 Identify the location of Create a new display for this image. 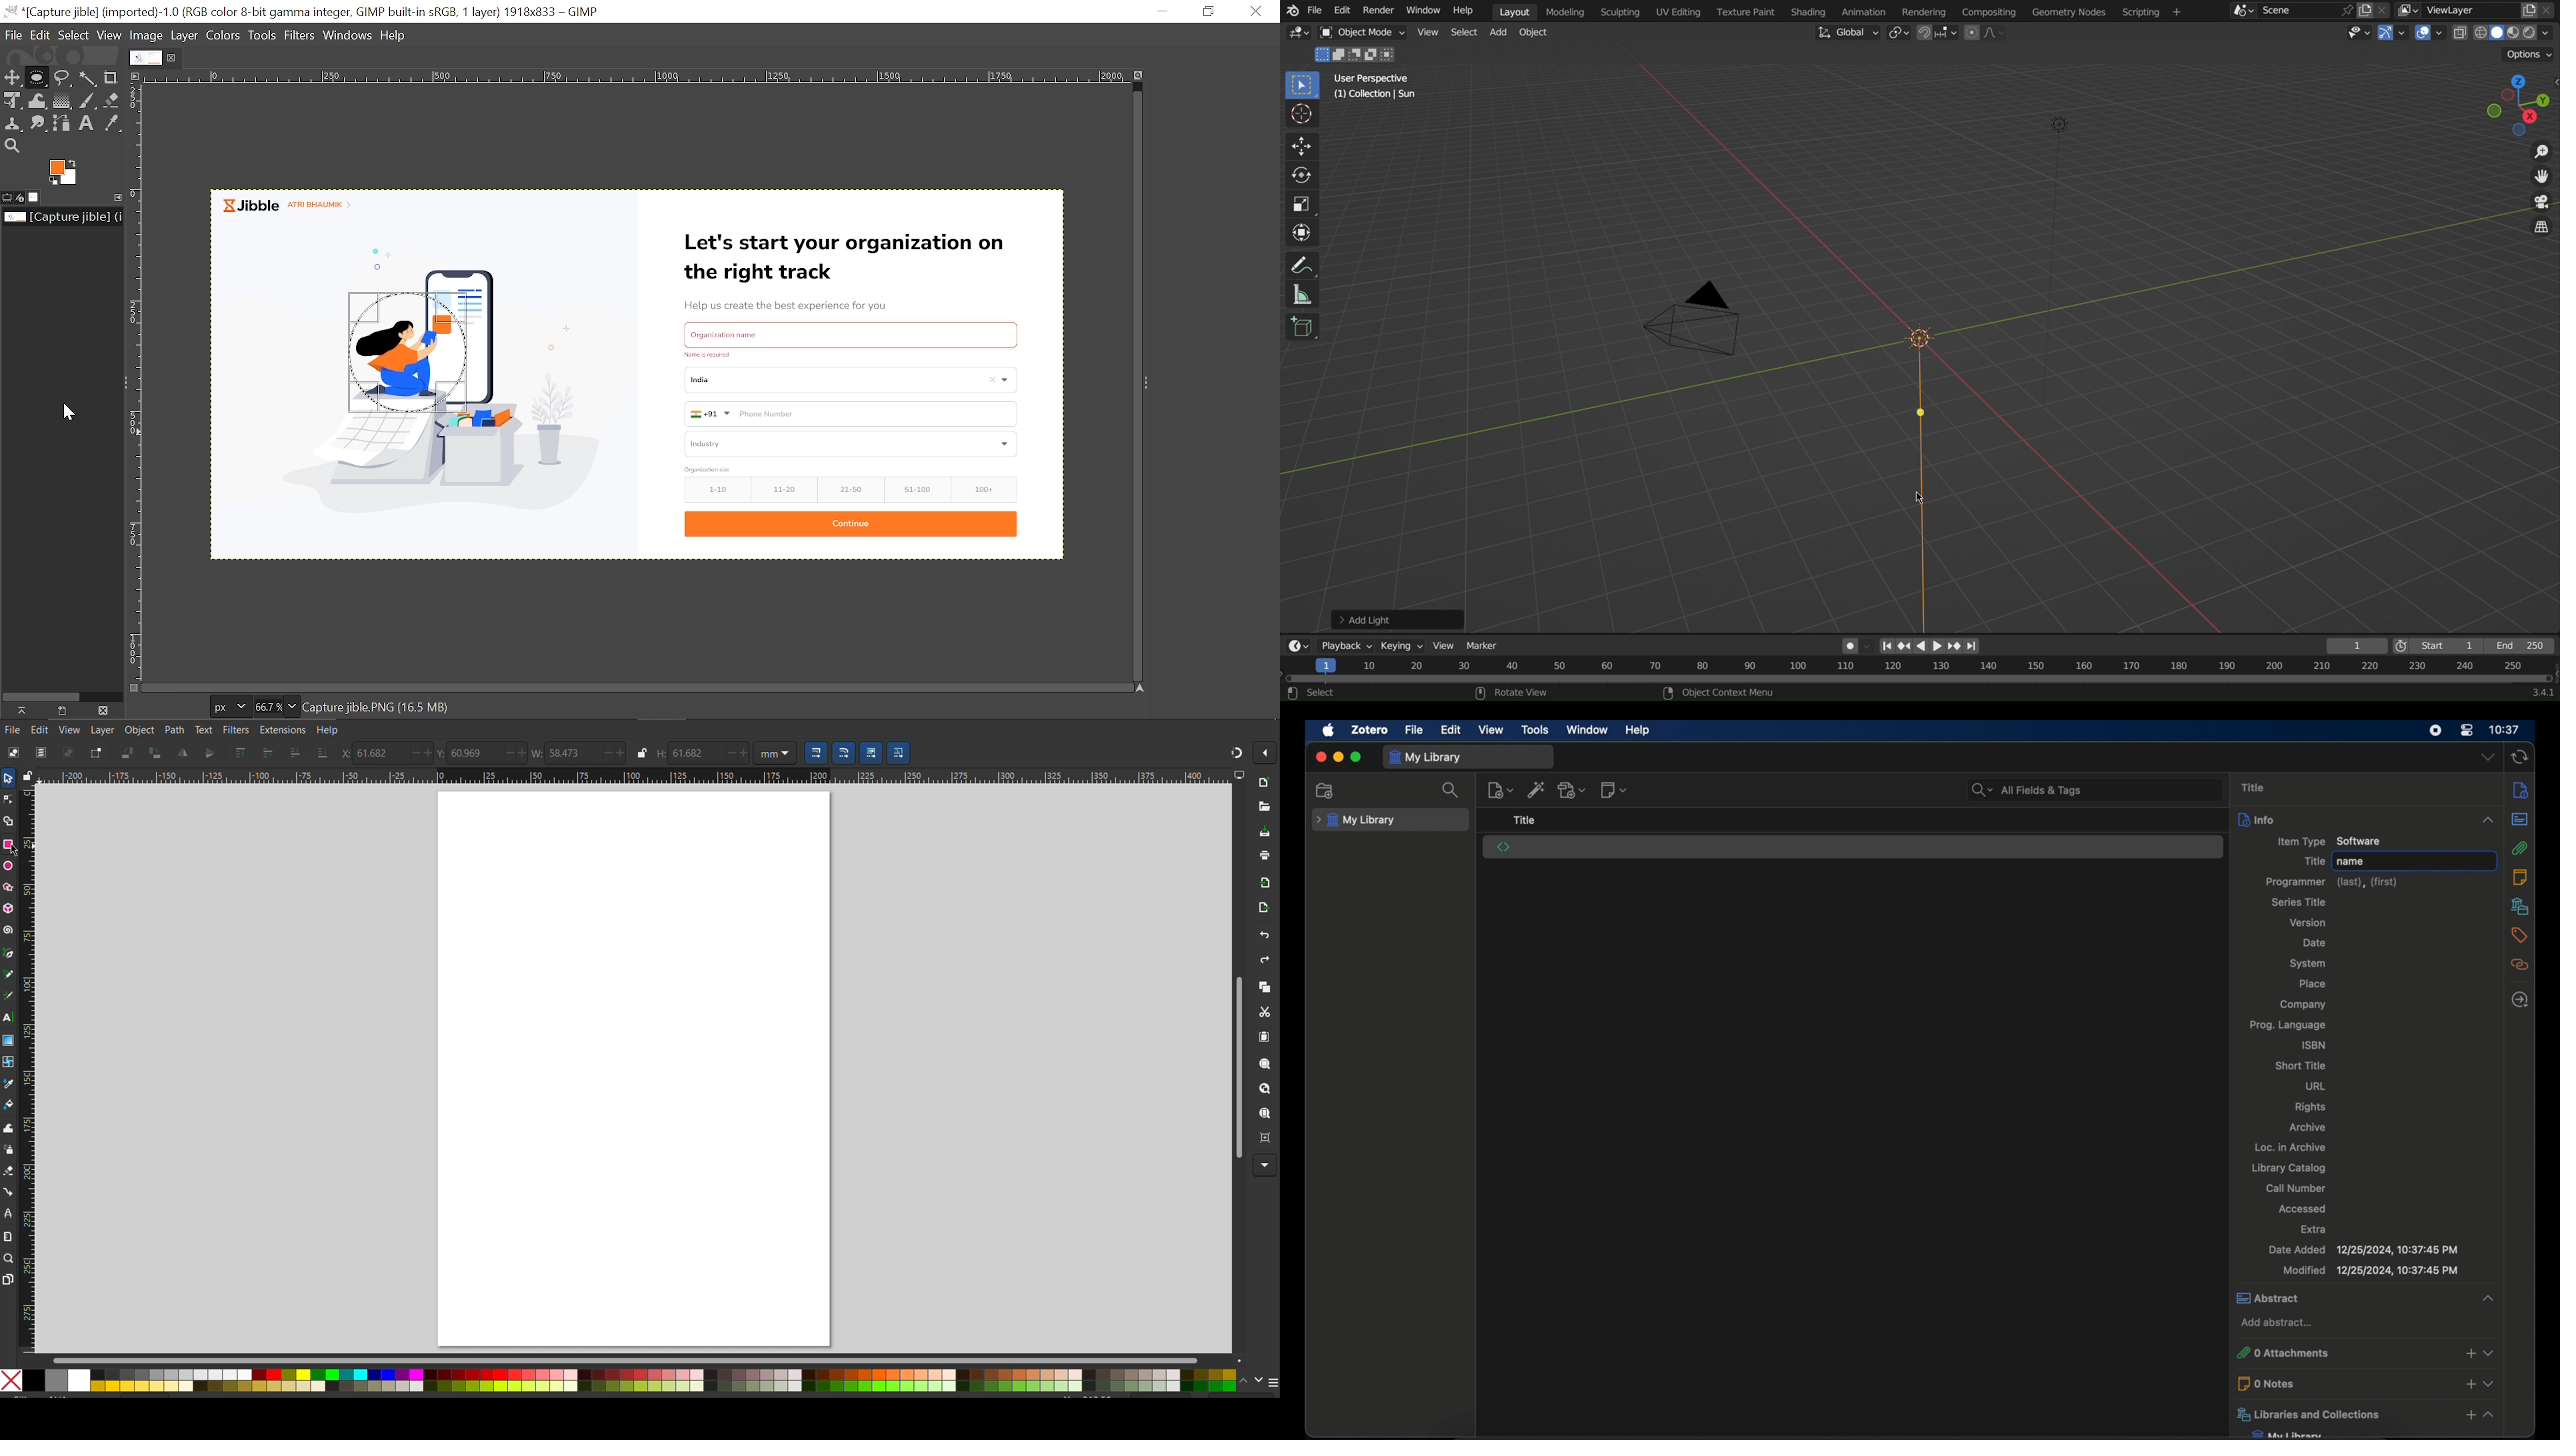
(62, 710).